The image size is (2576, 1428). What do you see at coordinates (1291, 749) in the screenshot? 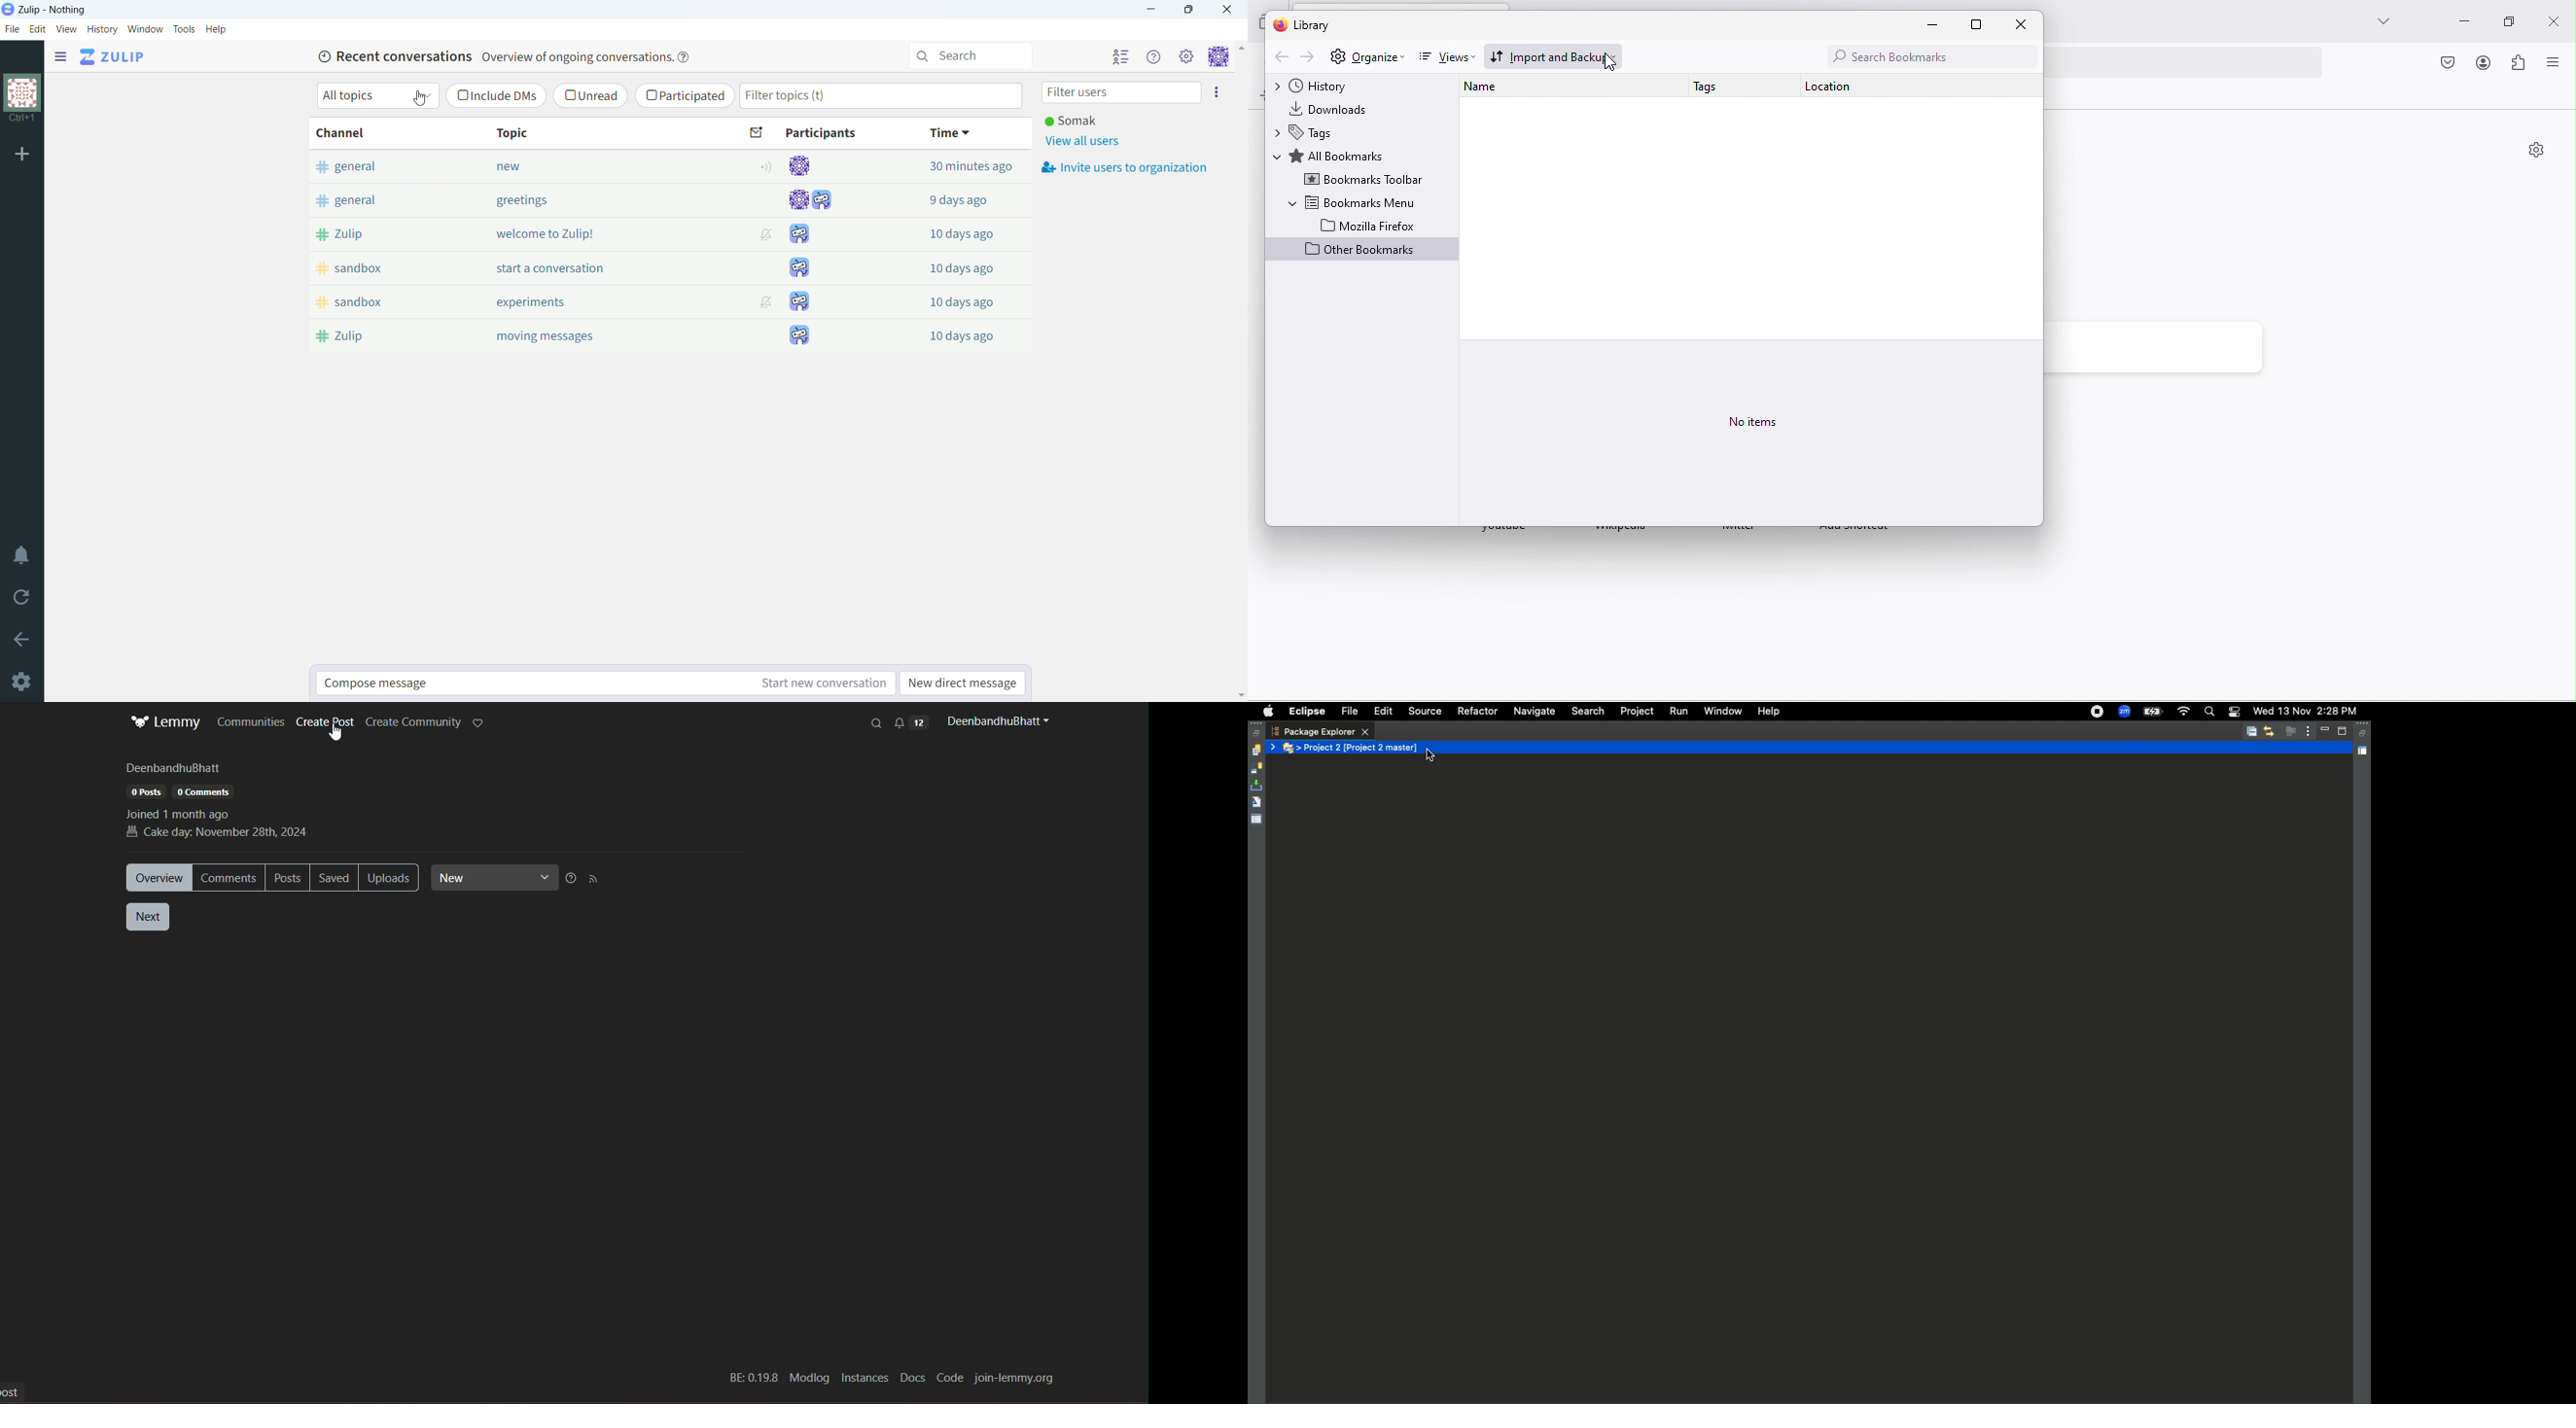
I see `Folder Icon` at bounding box center [1291, 749].